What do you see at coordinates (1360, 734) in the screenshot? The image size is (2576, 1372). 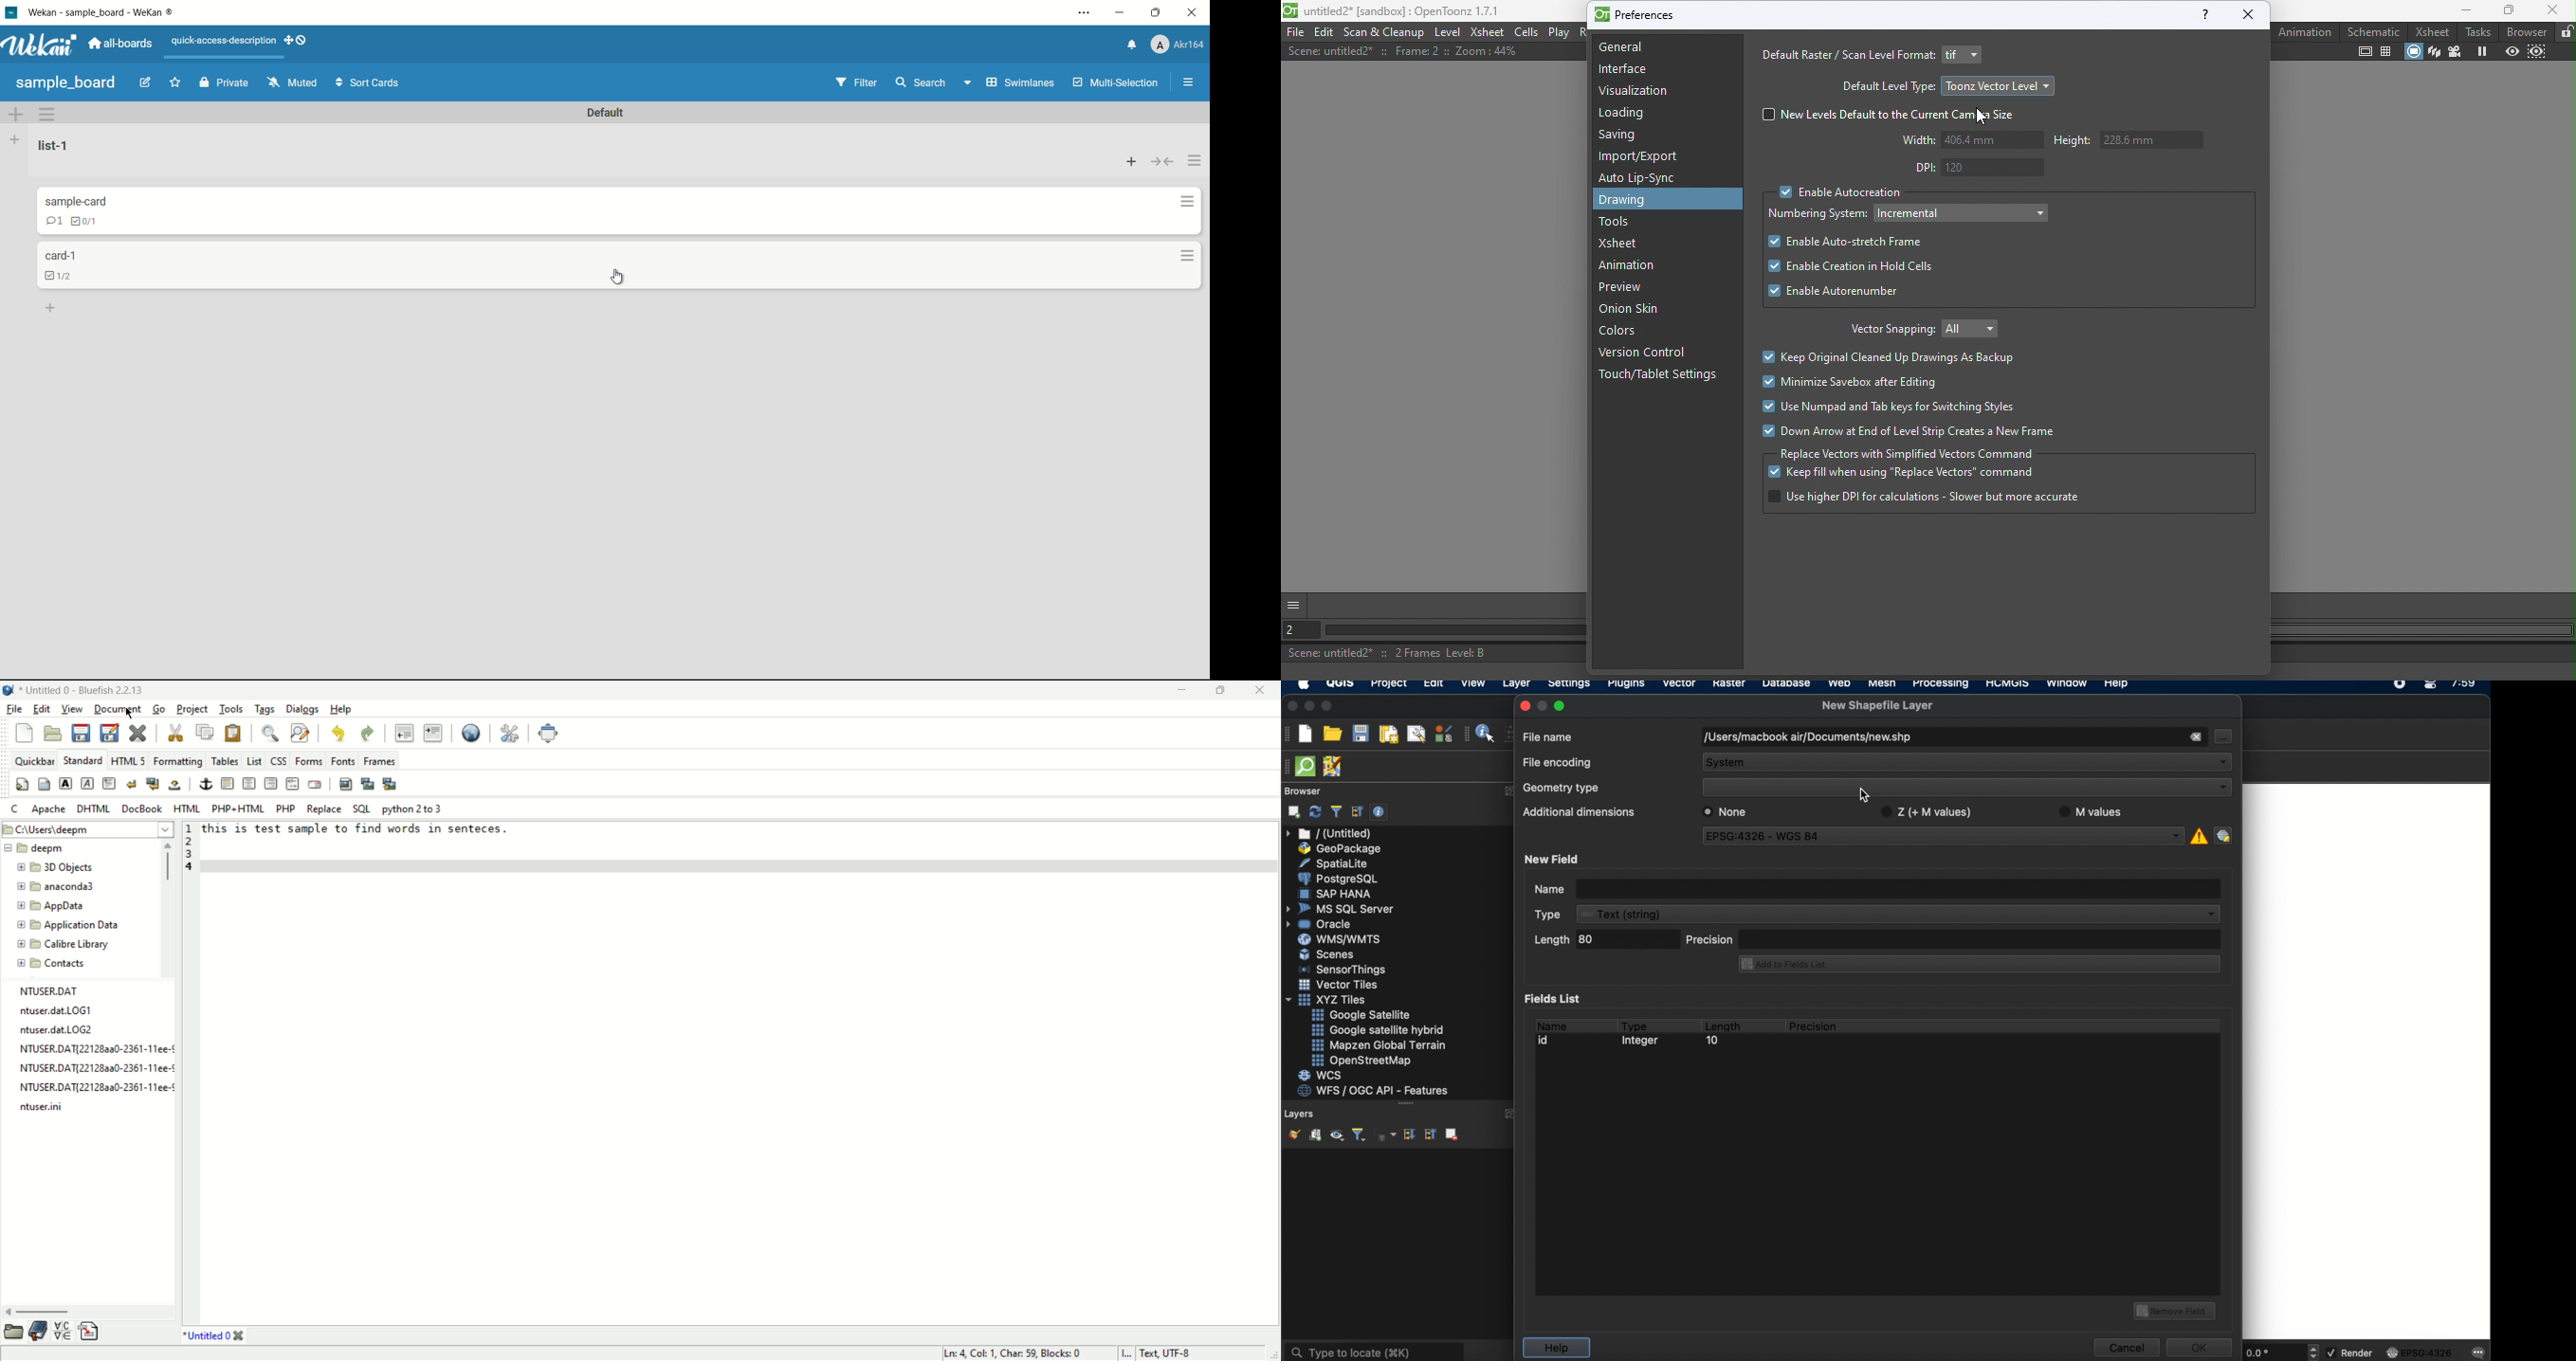 I see `save project` at bounding box center [1360, 734].